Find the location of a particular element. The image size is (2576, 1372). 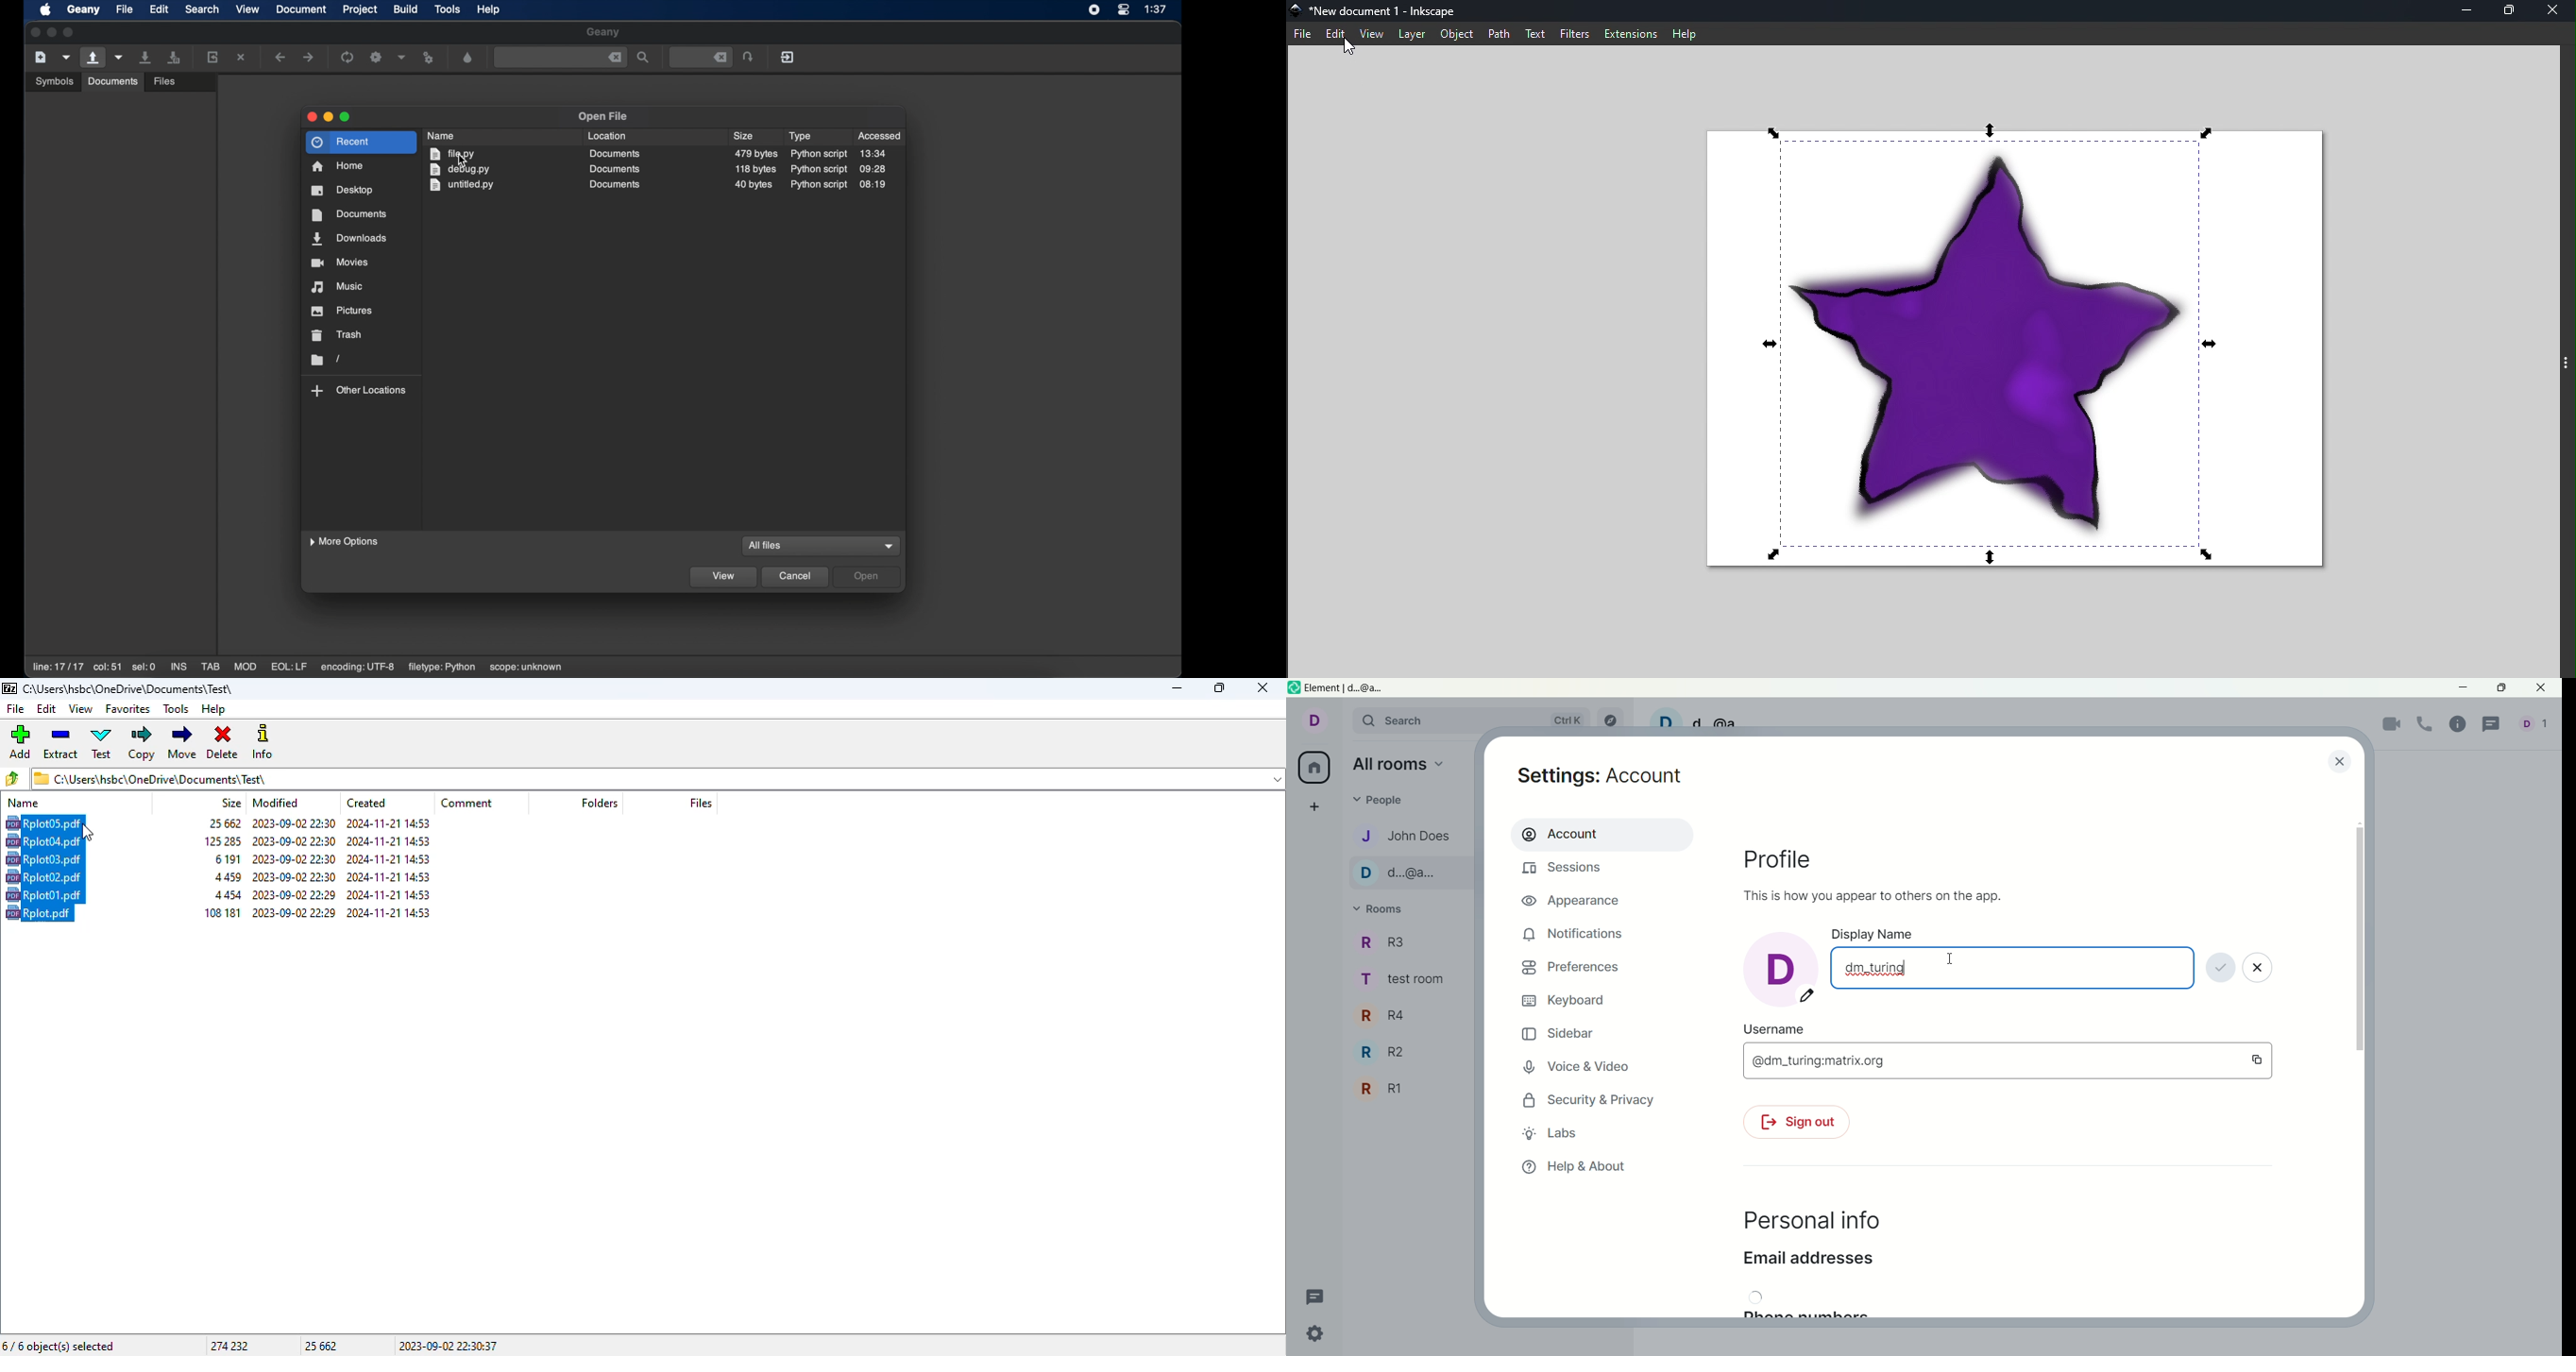

preferences is located at coordinates (1571, 970).